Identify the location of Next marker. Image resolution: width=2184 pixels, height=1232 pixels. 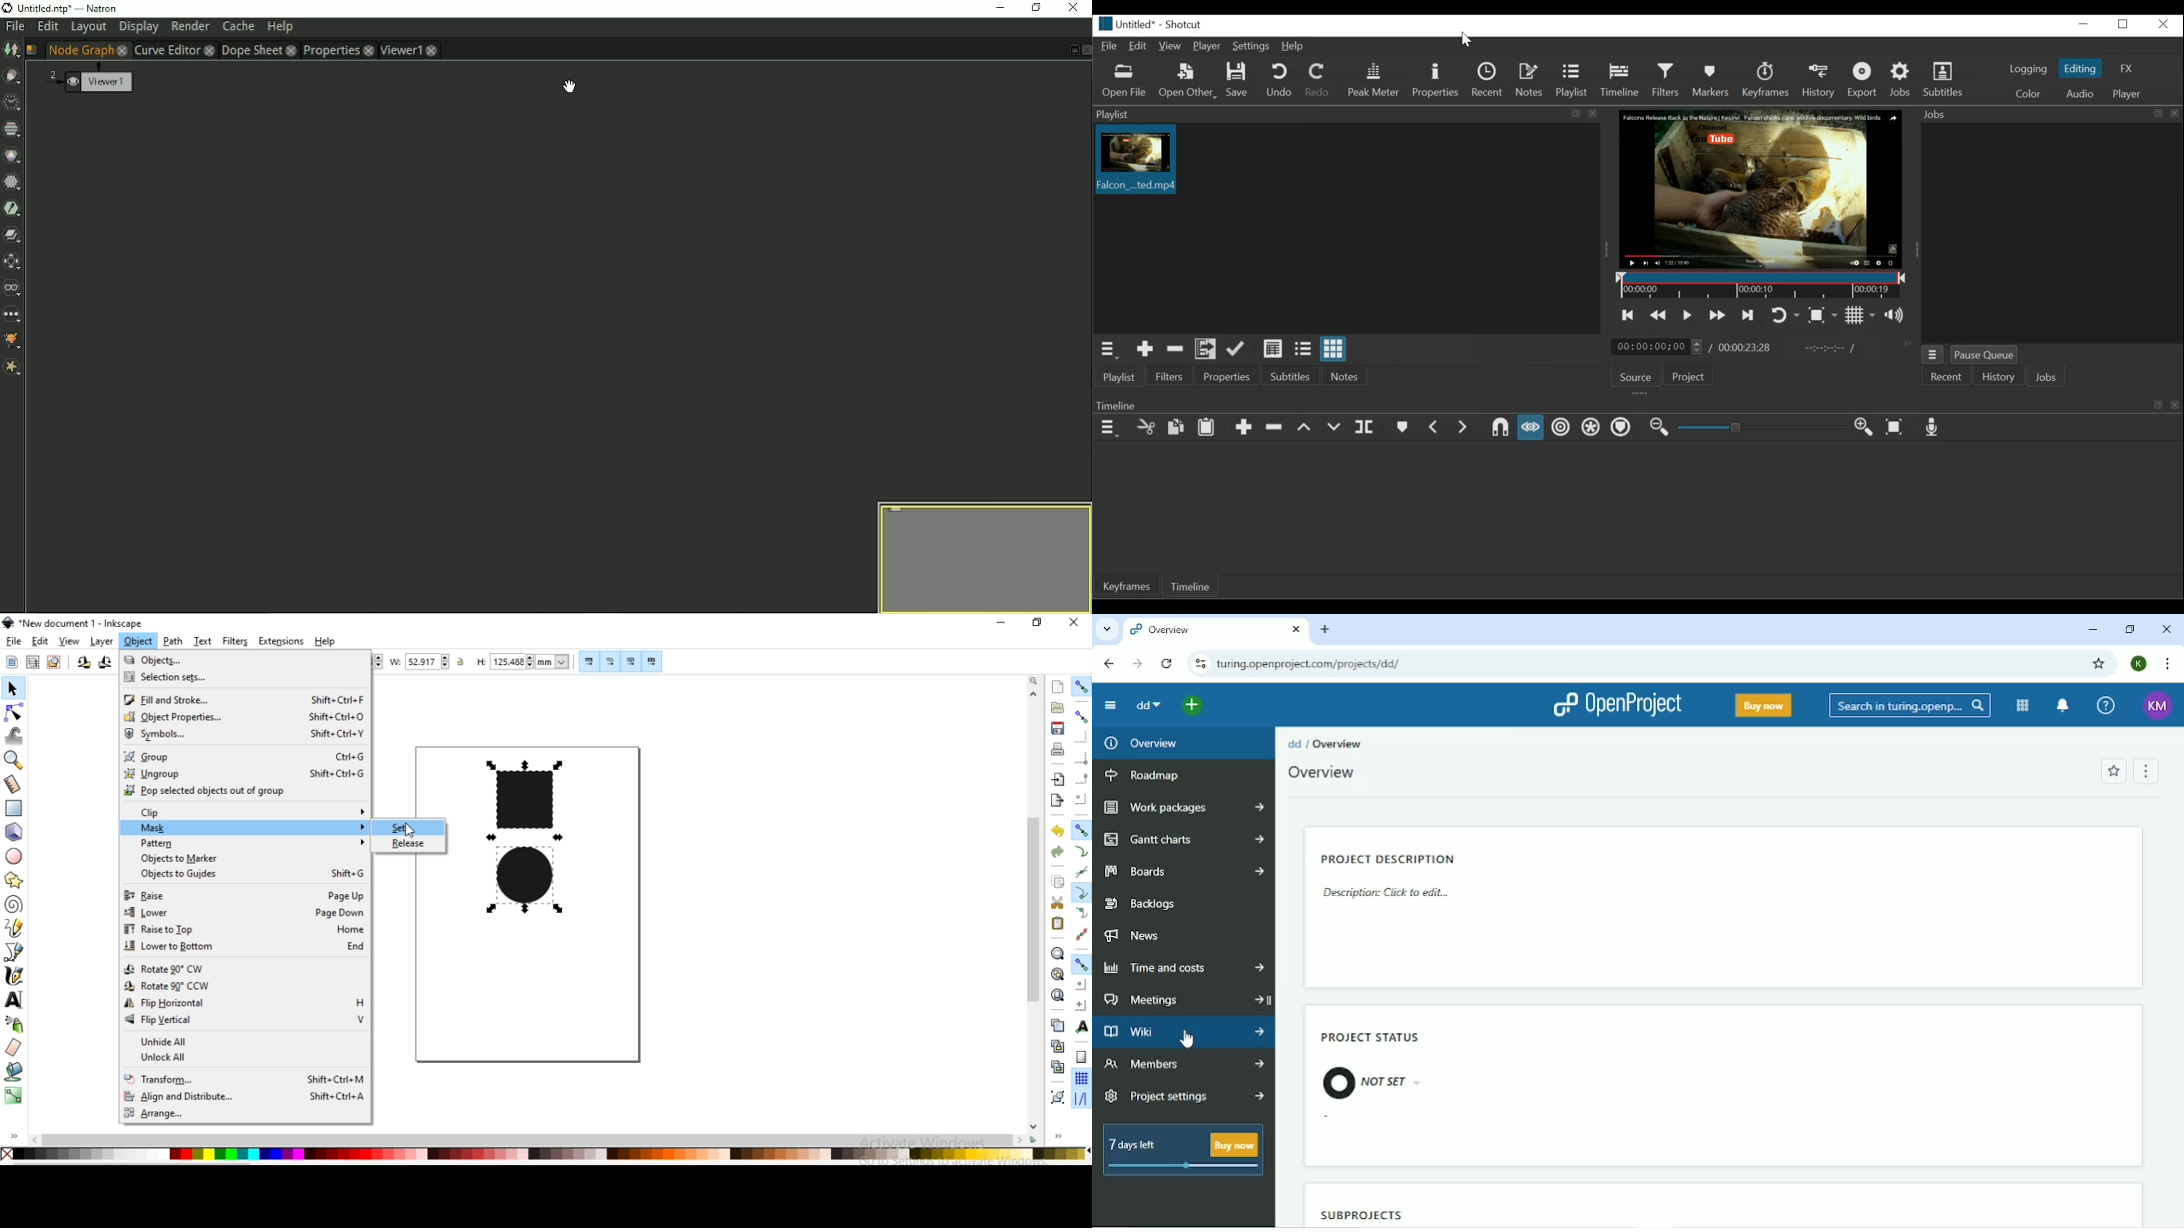
(1466, 429).